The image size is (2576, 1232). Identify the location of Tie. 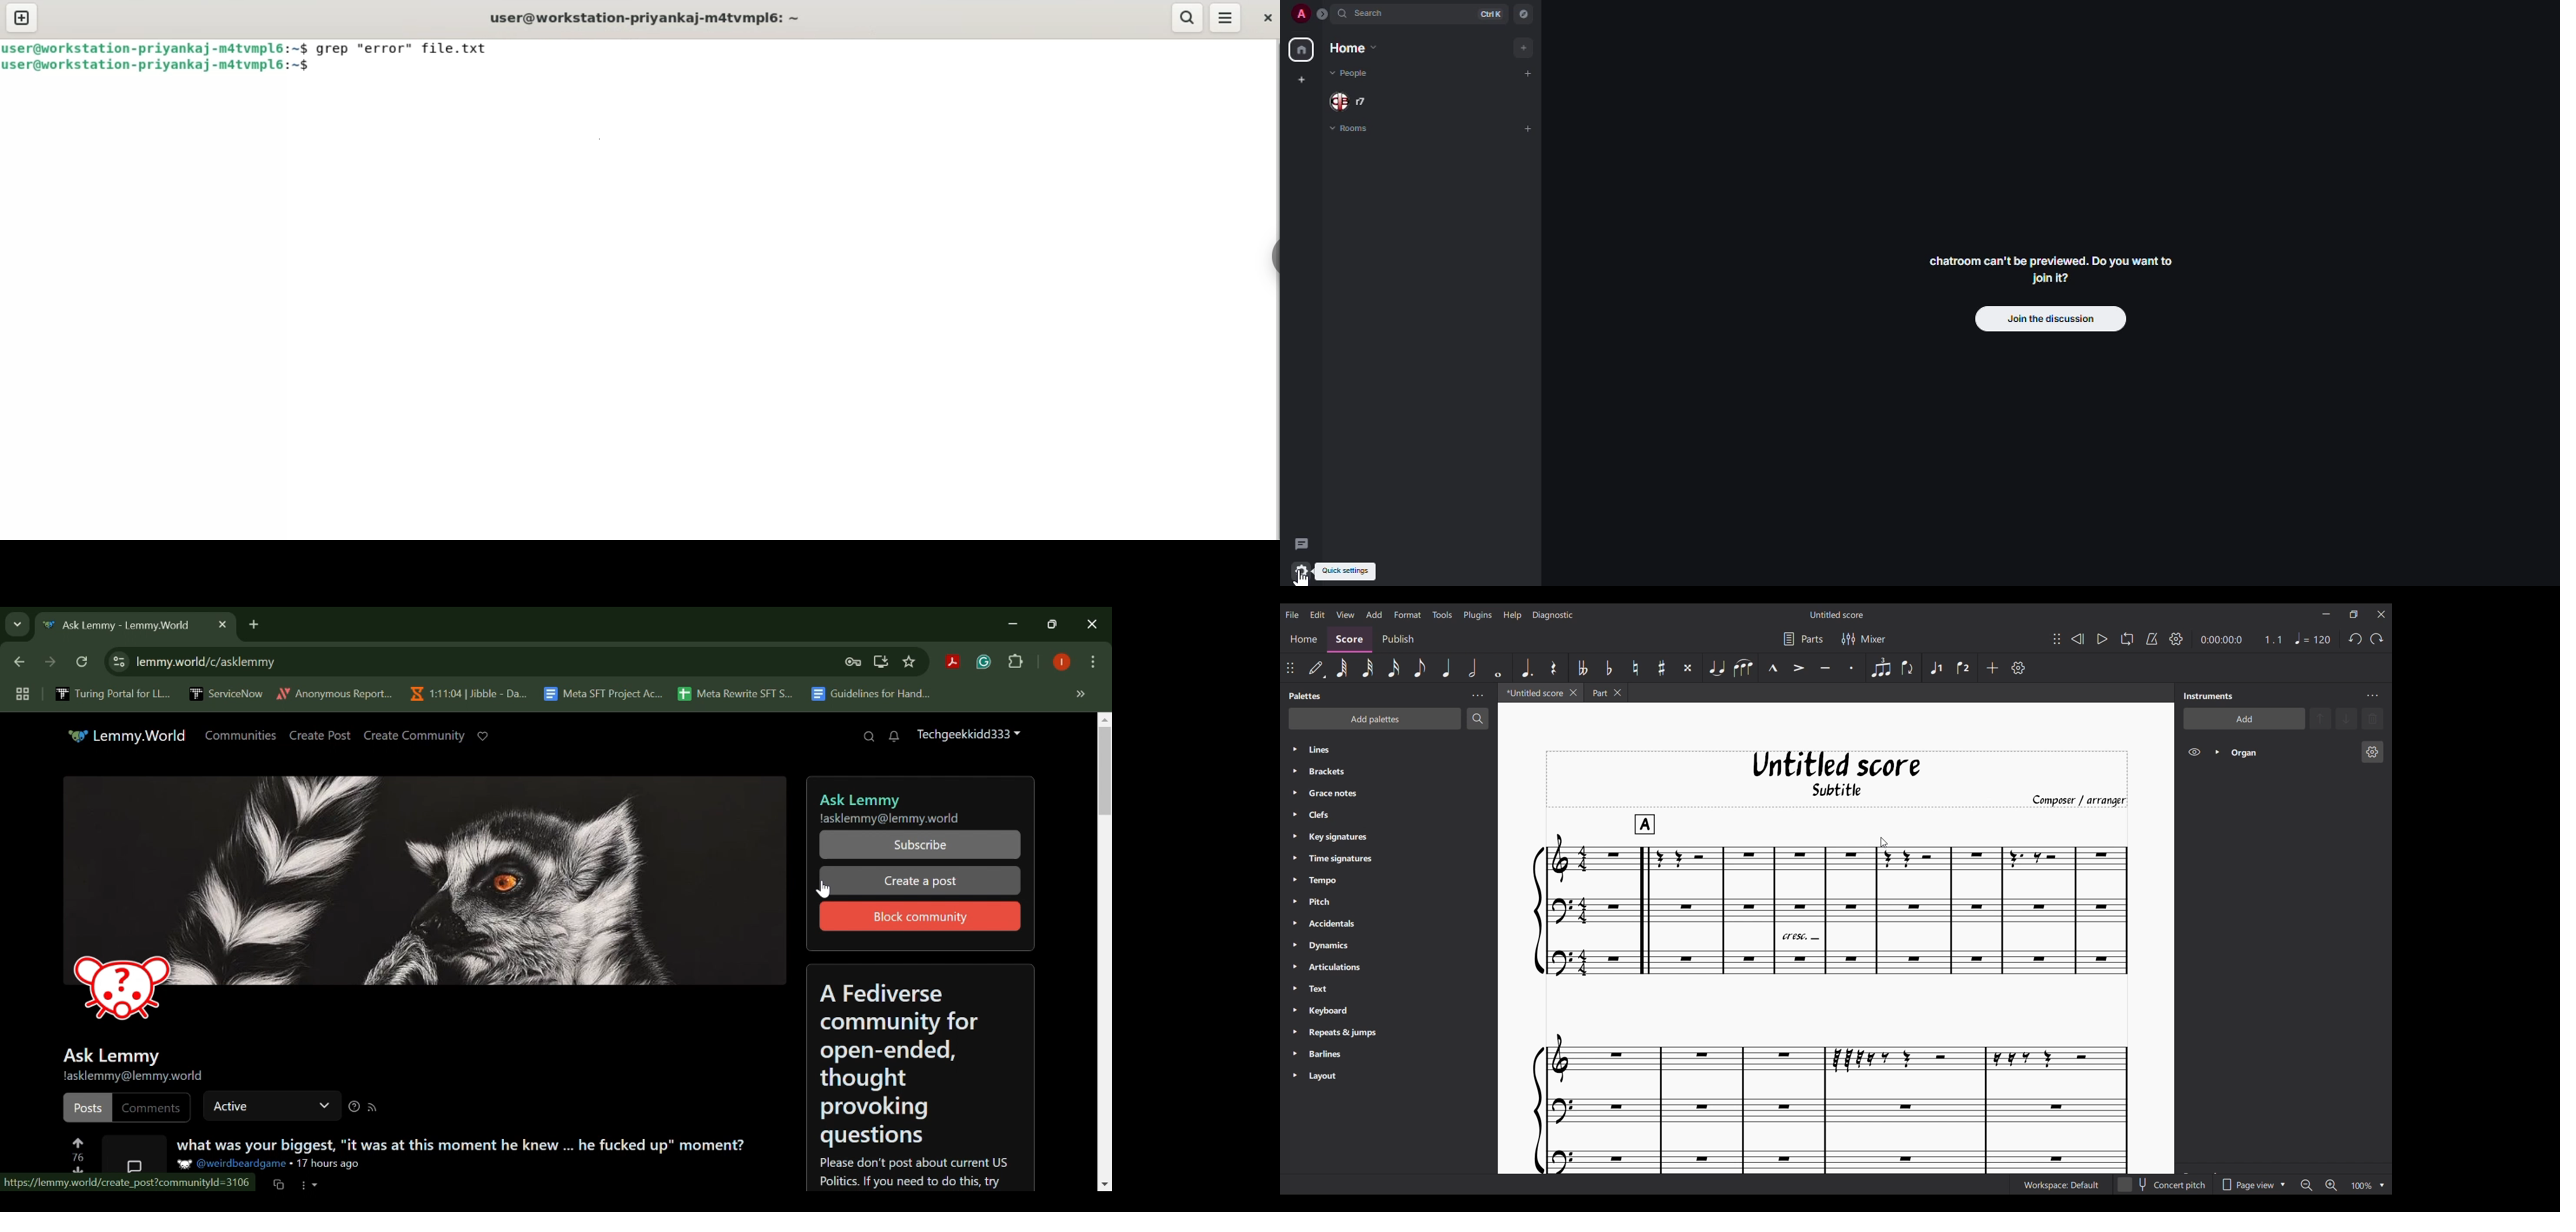
(1717, 668).